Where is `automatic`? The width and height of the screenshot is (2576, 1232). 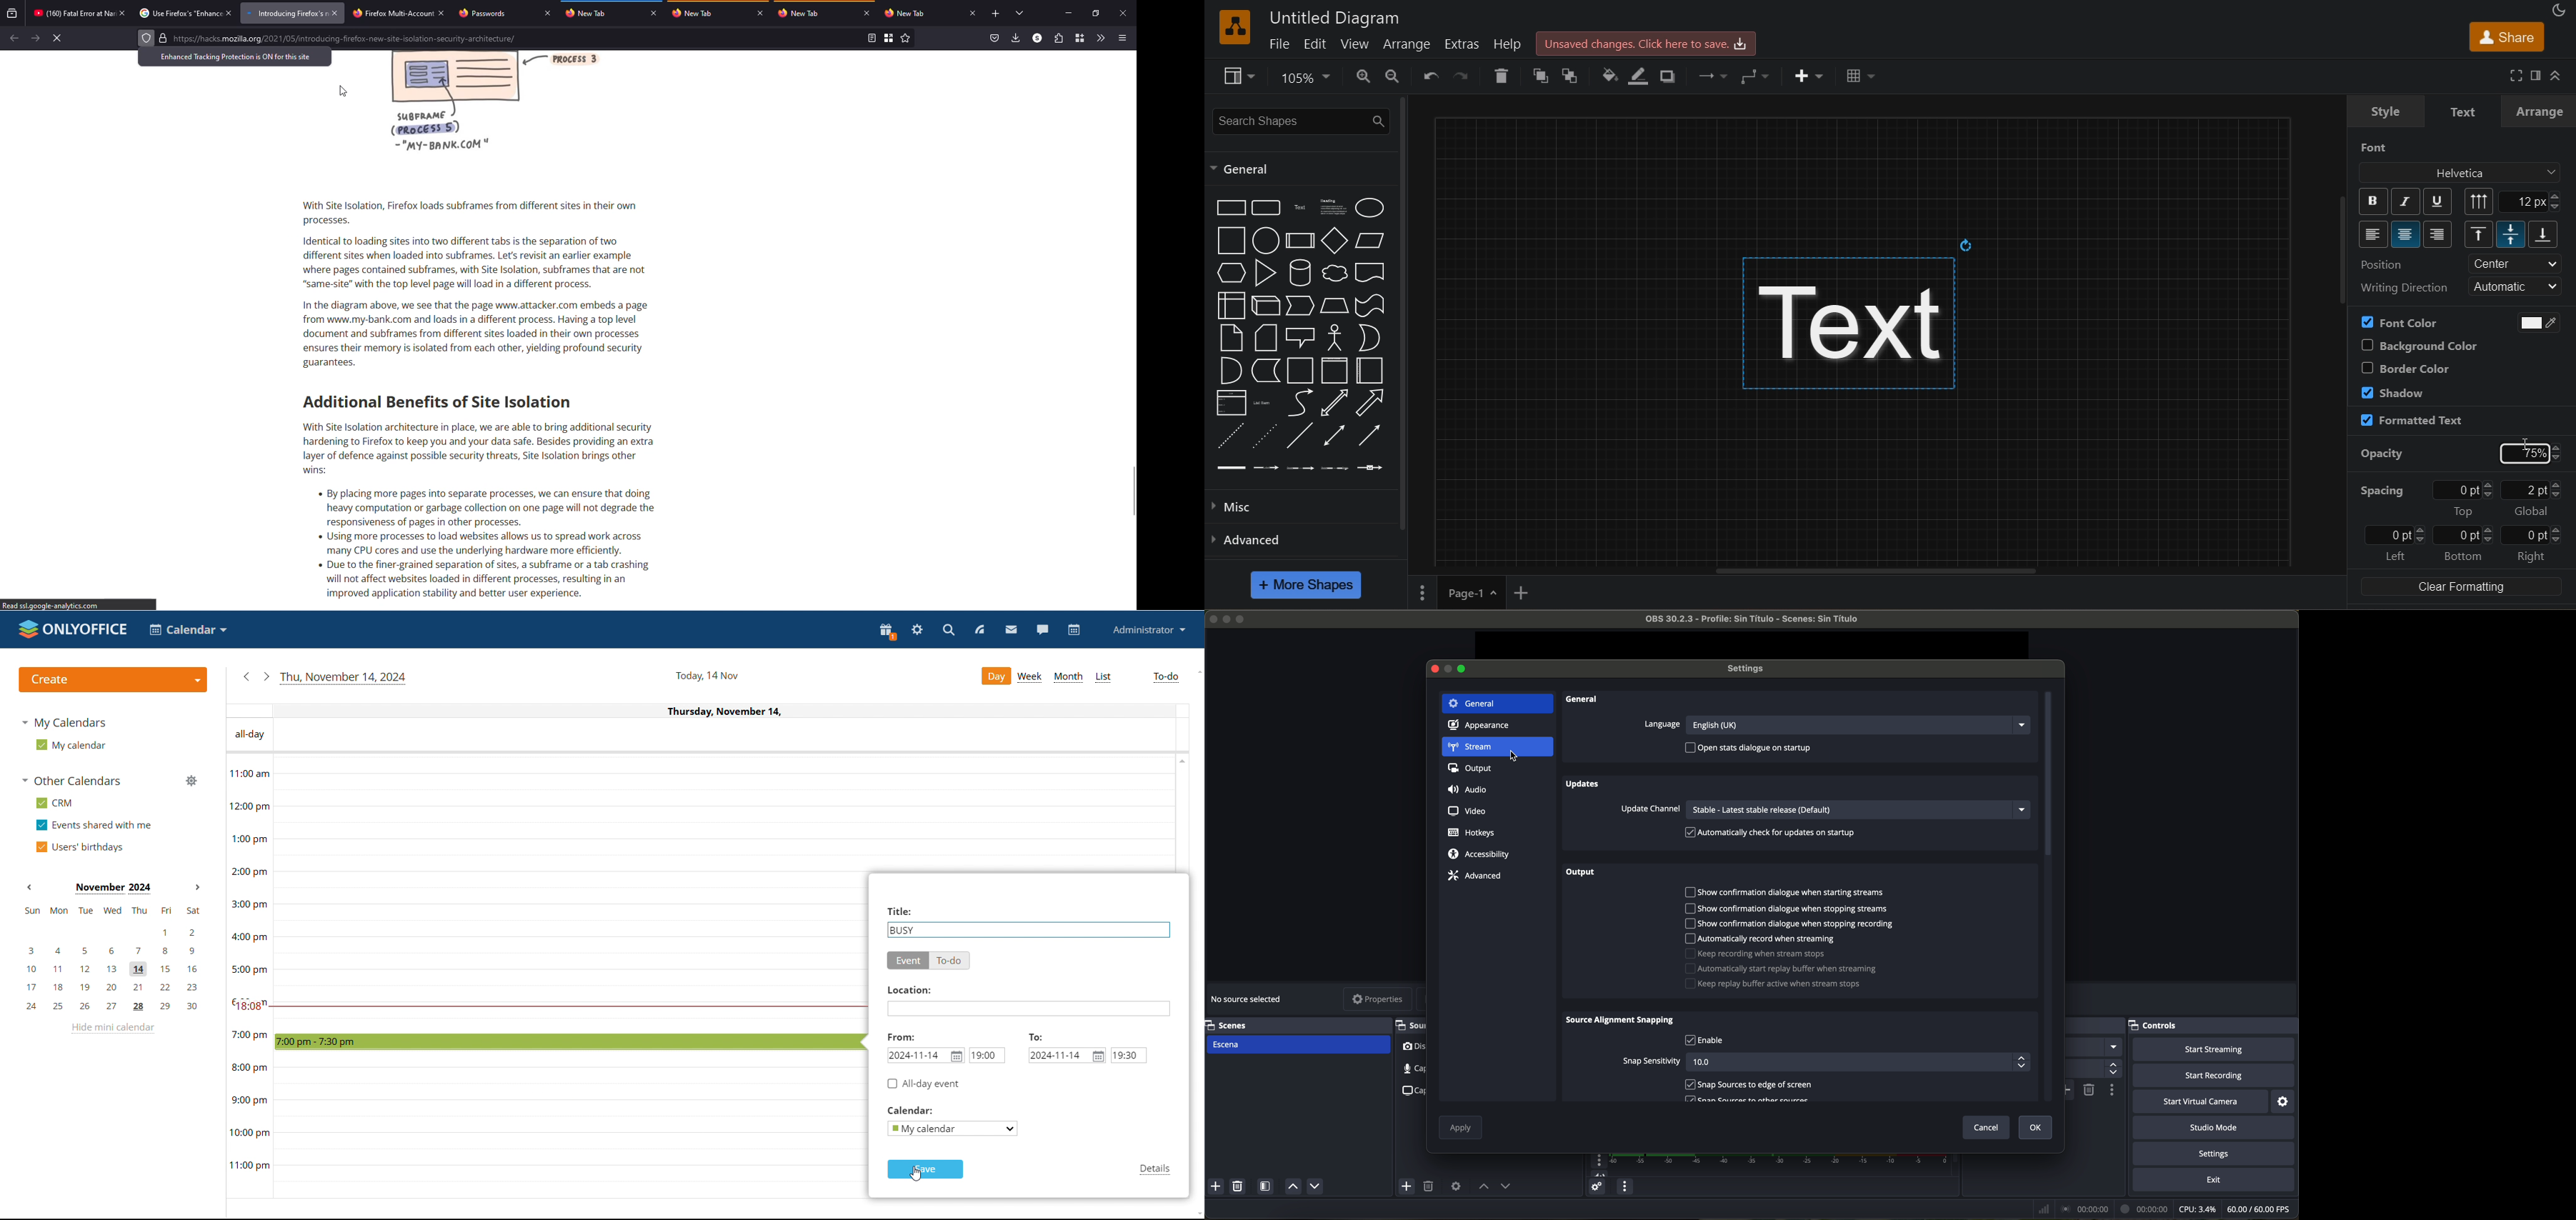
automatic is located at coordinates (2517, 286).